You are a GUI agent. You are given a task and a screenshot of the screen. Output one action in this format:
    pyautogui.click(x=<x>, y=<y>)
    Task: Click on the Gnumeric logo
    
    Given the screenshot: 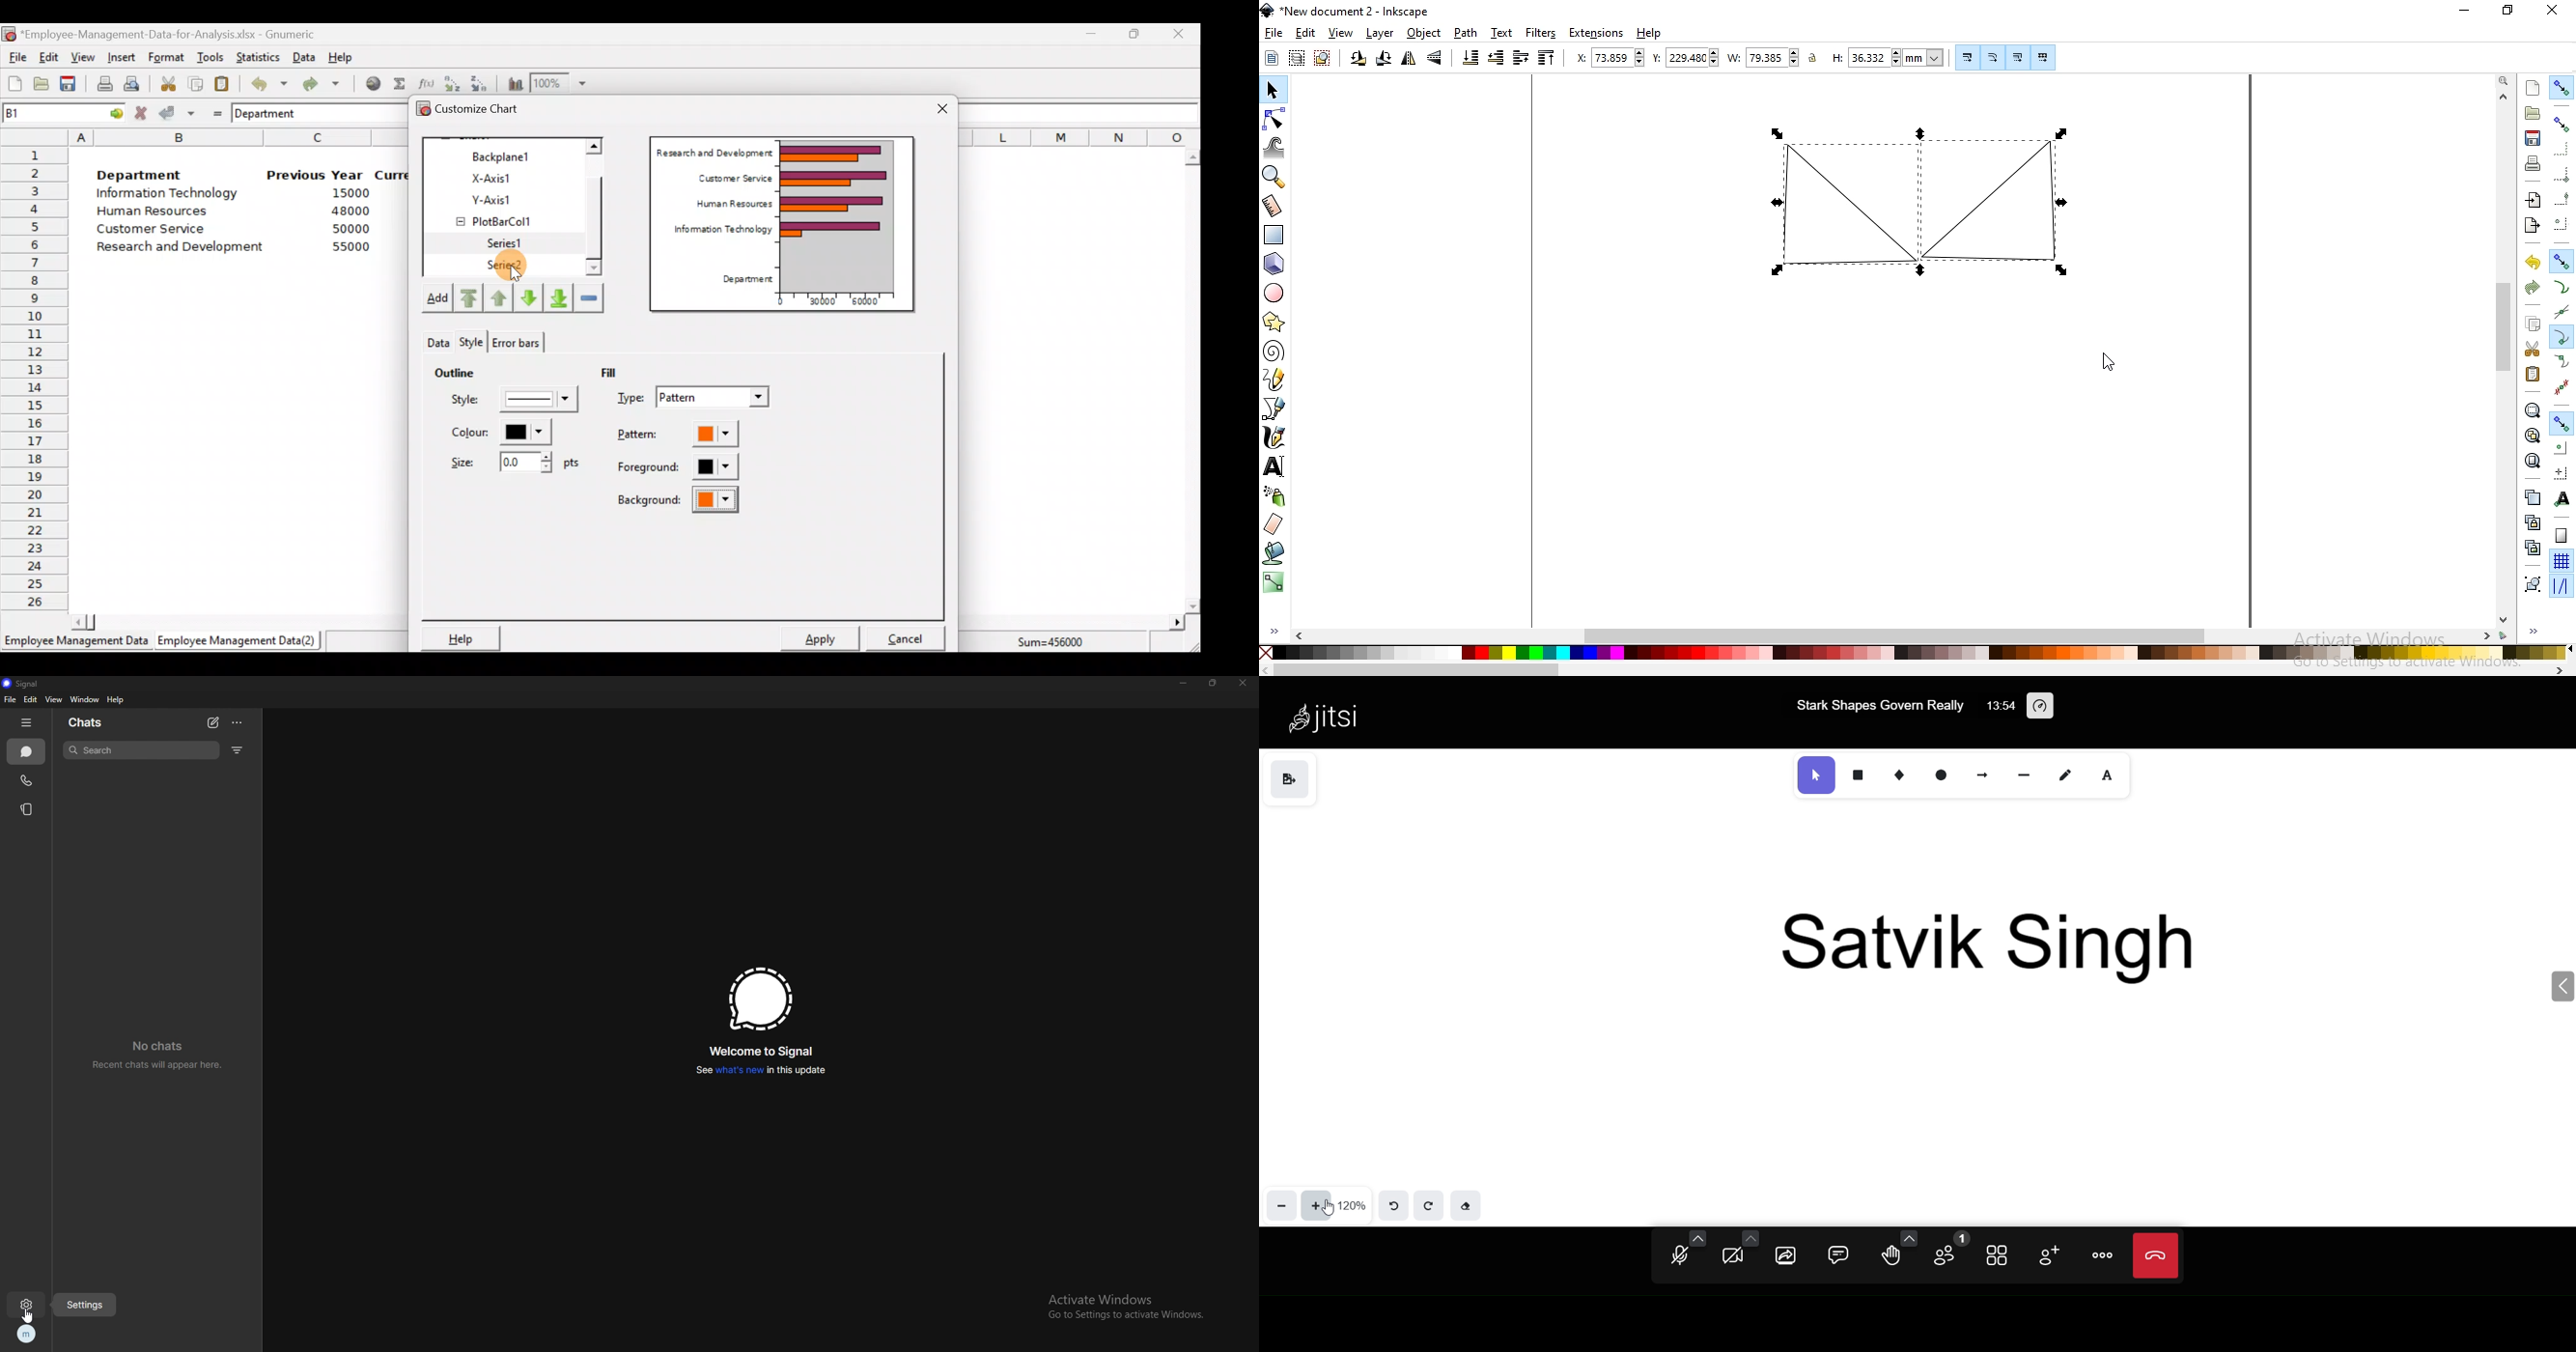 What is the action you would take?
    pyautogui.click(x=9, y=35)
    